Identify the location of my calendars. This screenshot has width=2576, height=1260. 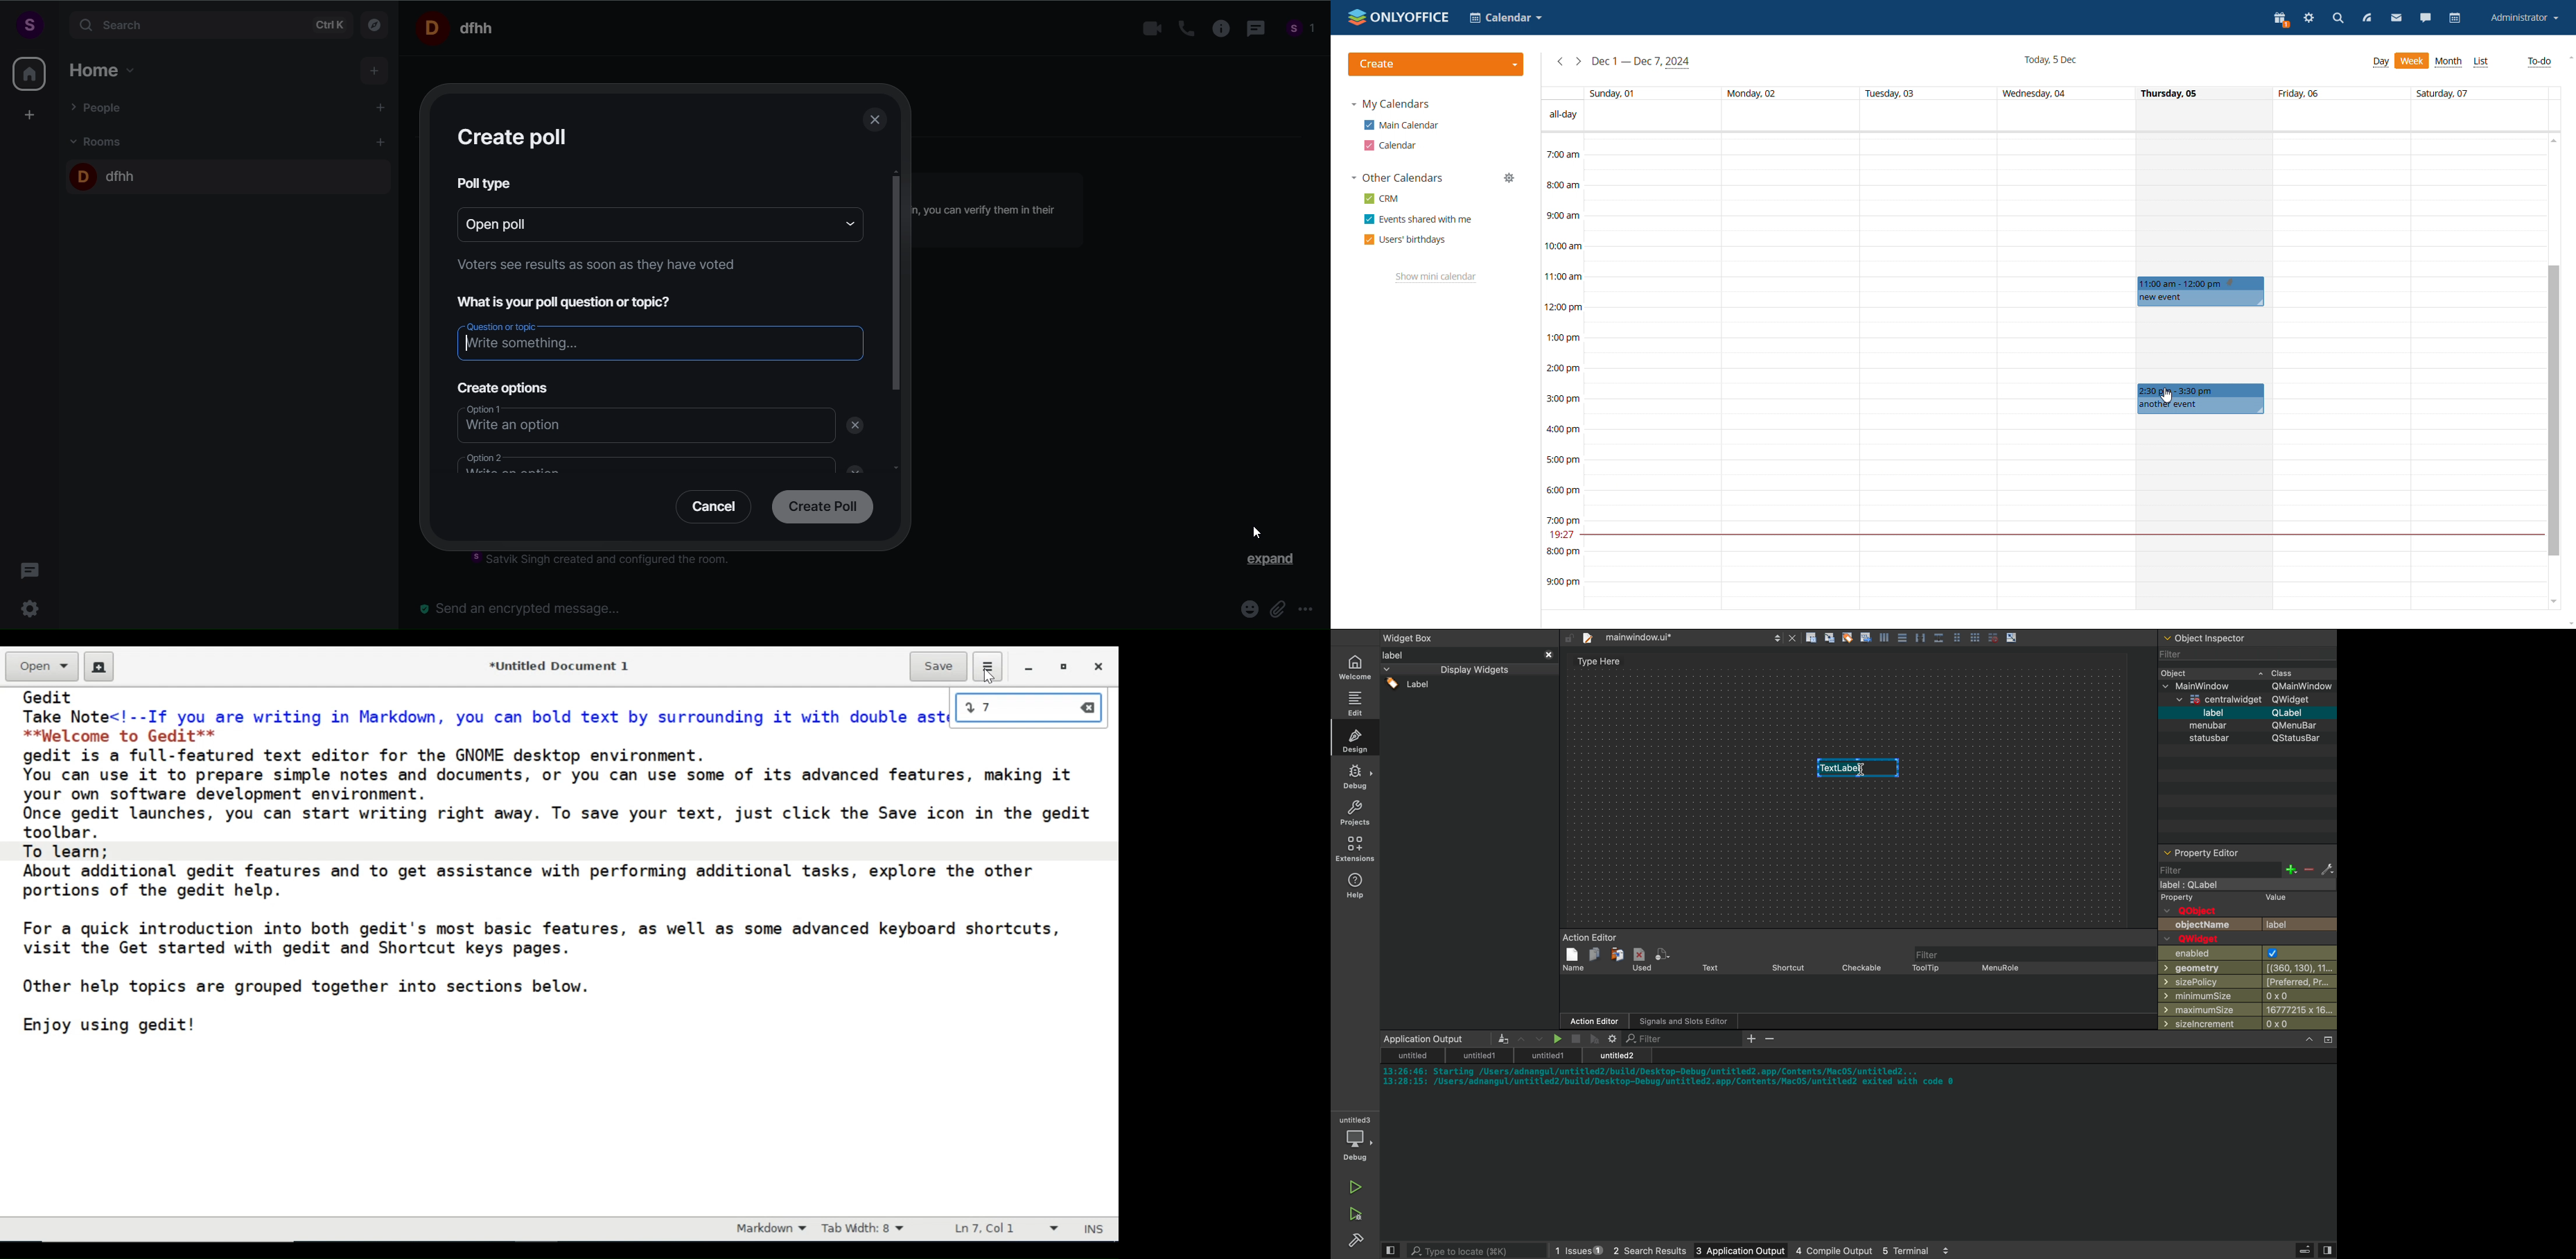
(1390, 104).